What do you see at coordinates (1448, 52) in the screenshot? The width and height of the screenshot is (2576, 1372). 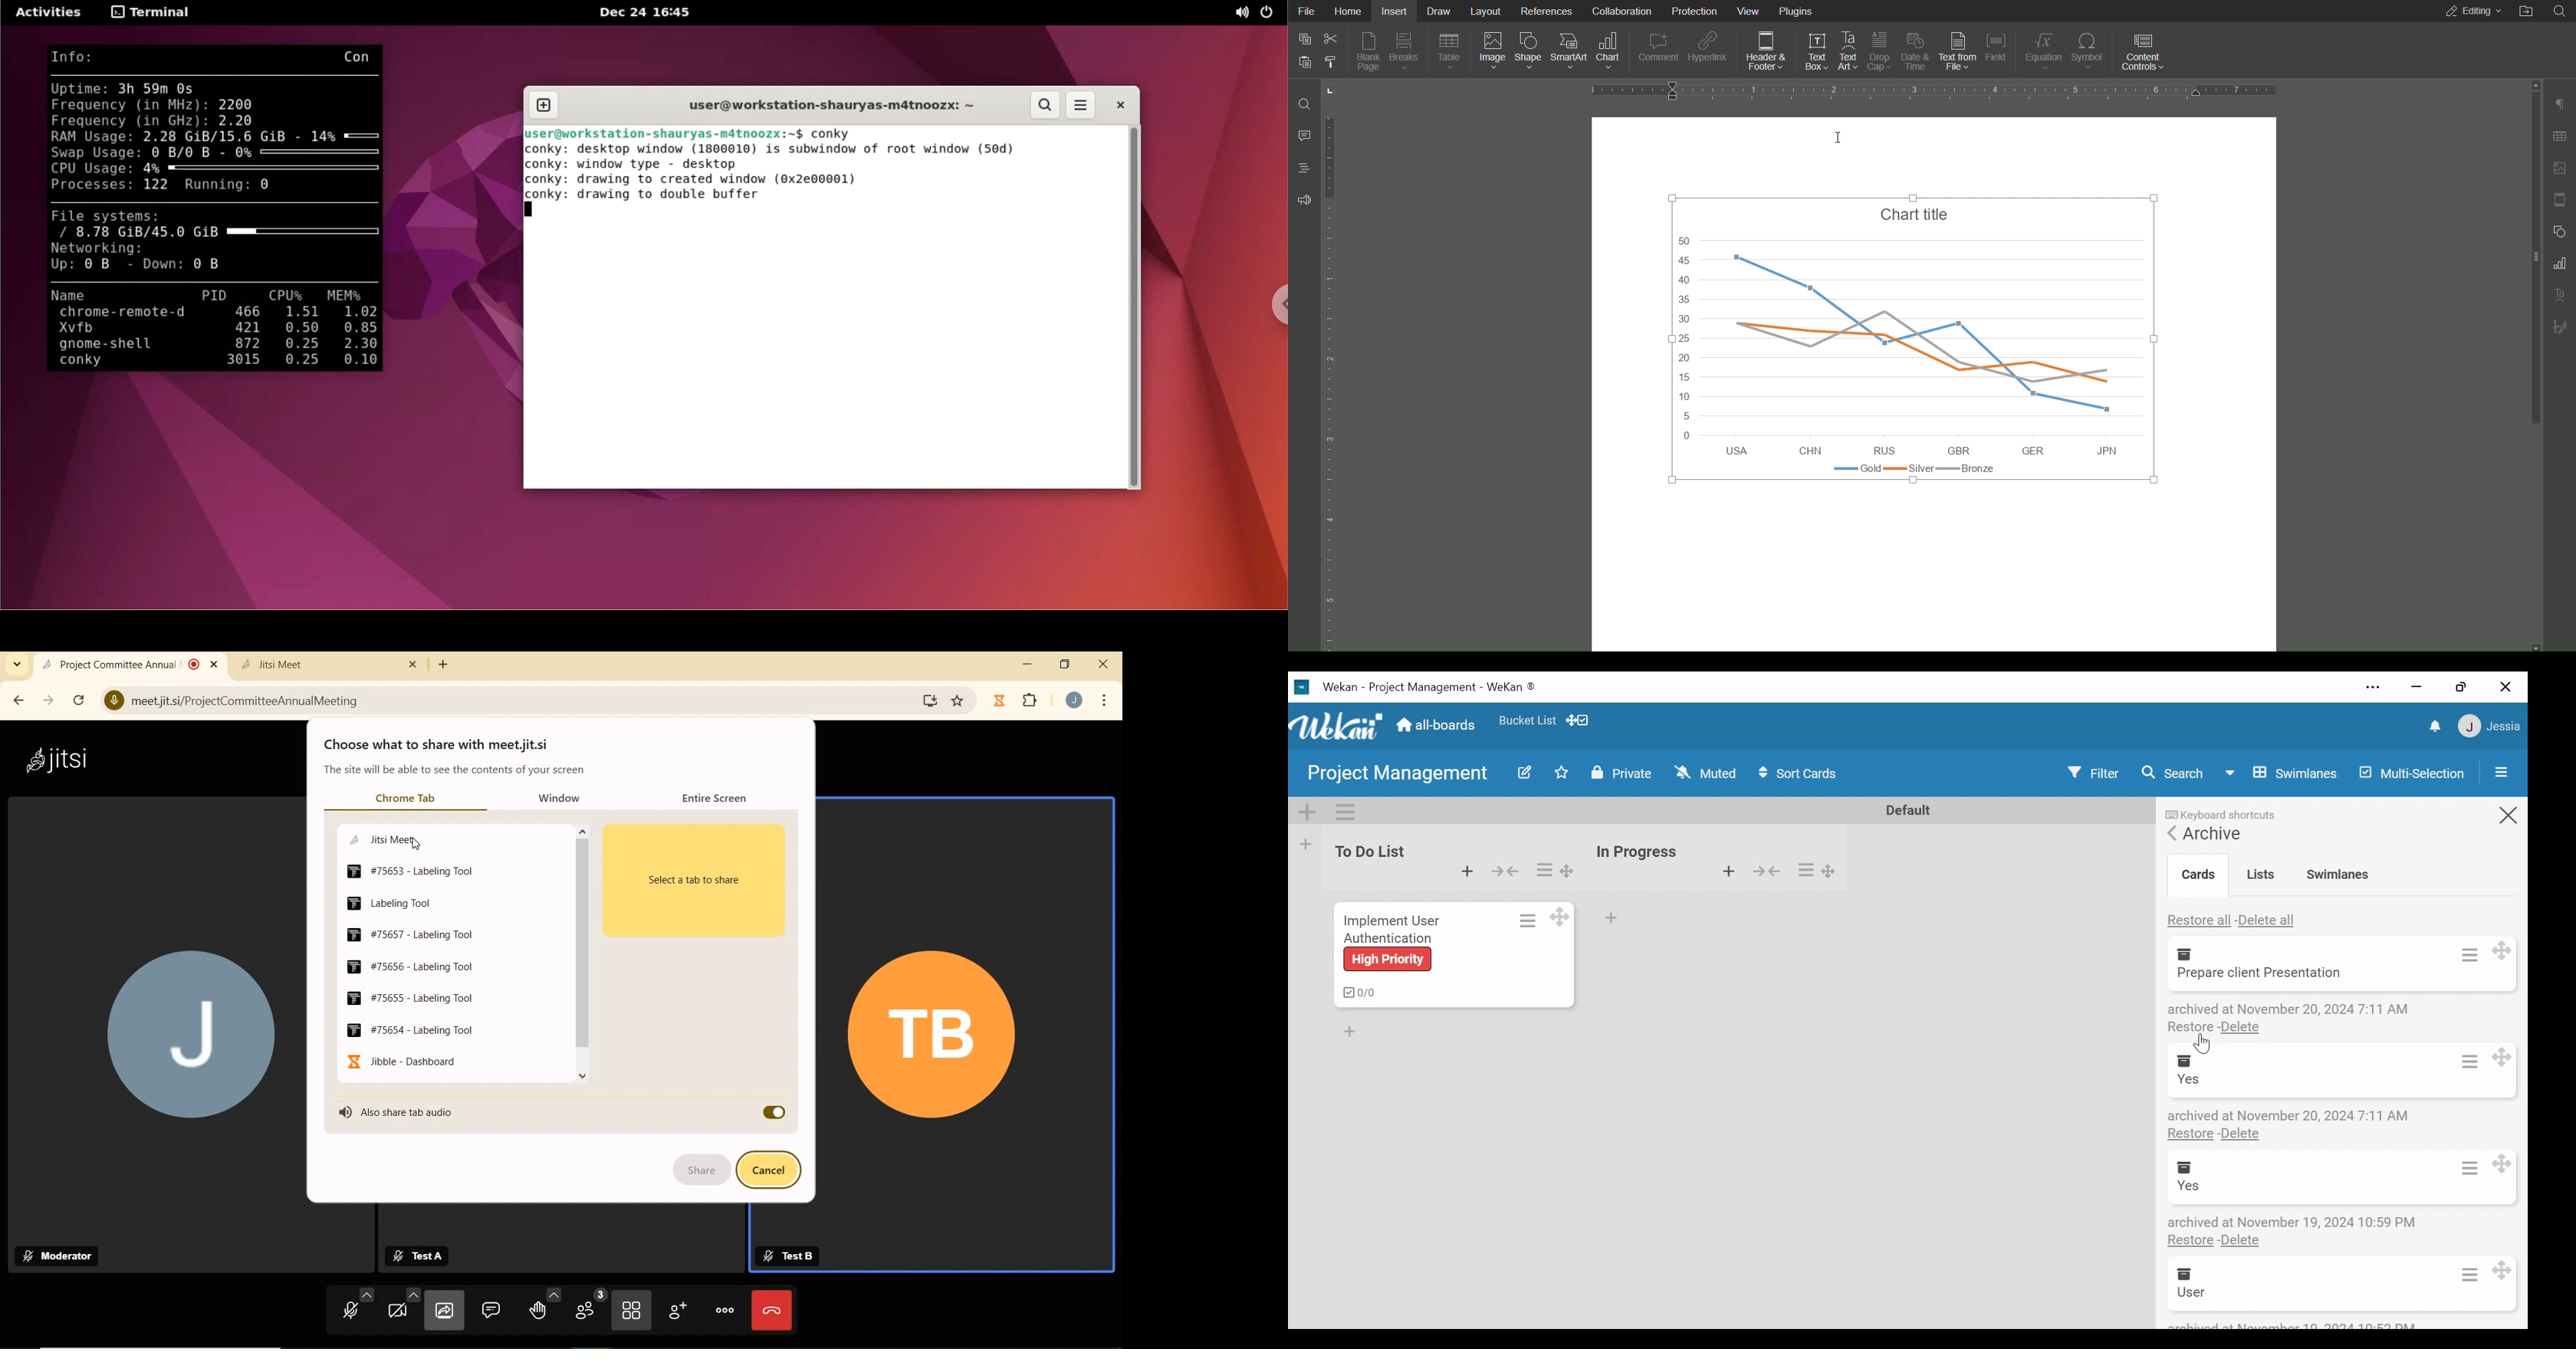 I see `Table` at bounding box center [1448, 52].